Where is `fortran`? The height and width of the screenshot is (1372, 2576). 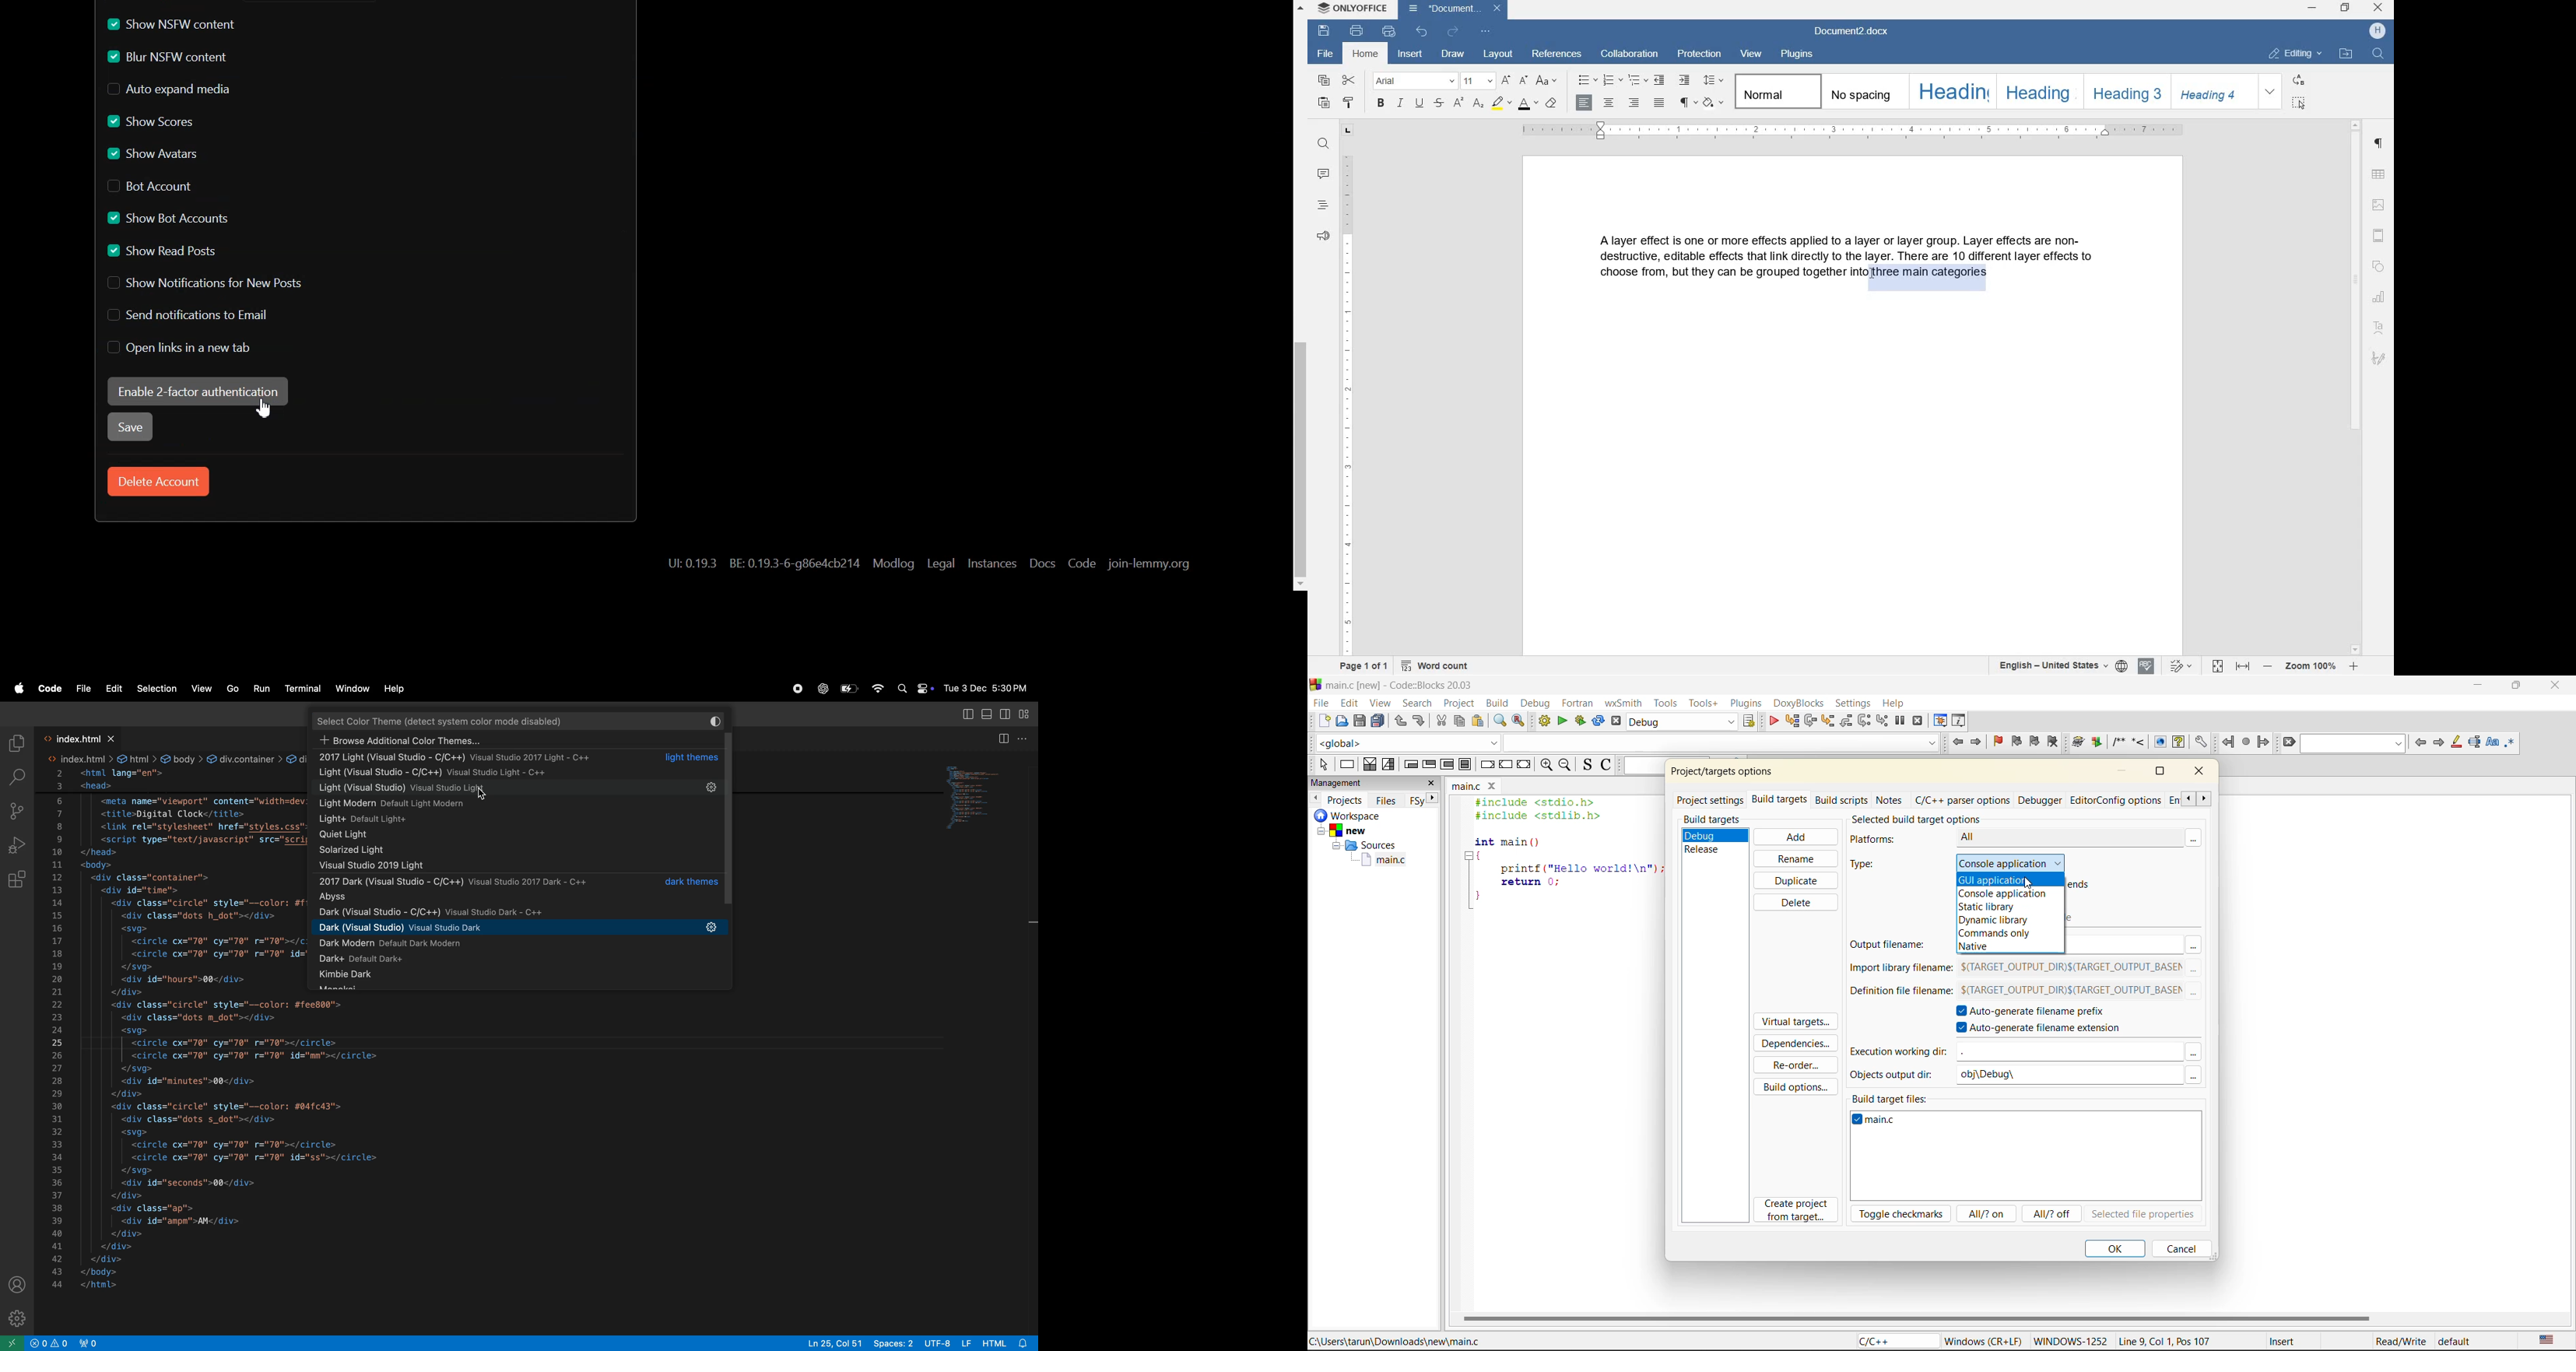
fortran is located at coordinates (1578, 701).